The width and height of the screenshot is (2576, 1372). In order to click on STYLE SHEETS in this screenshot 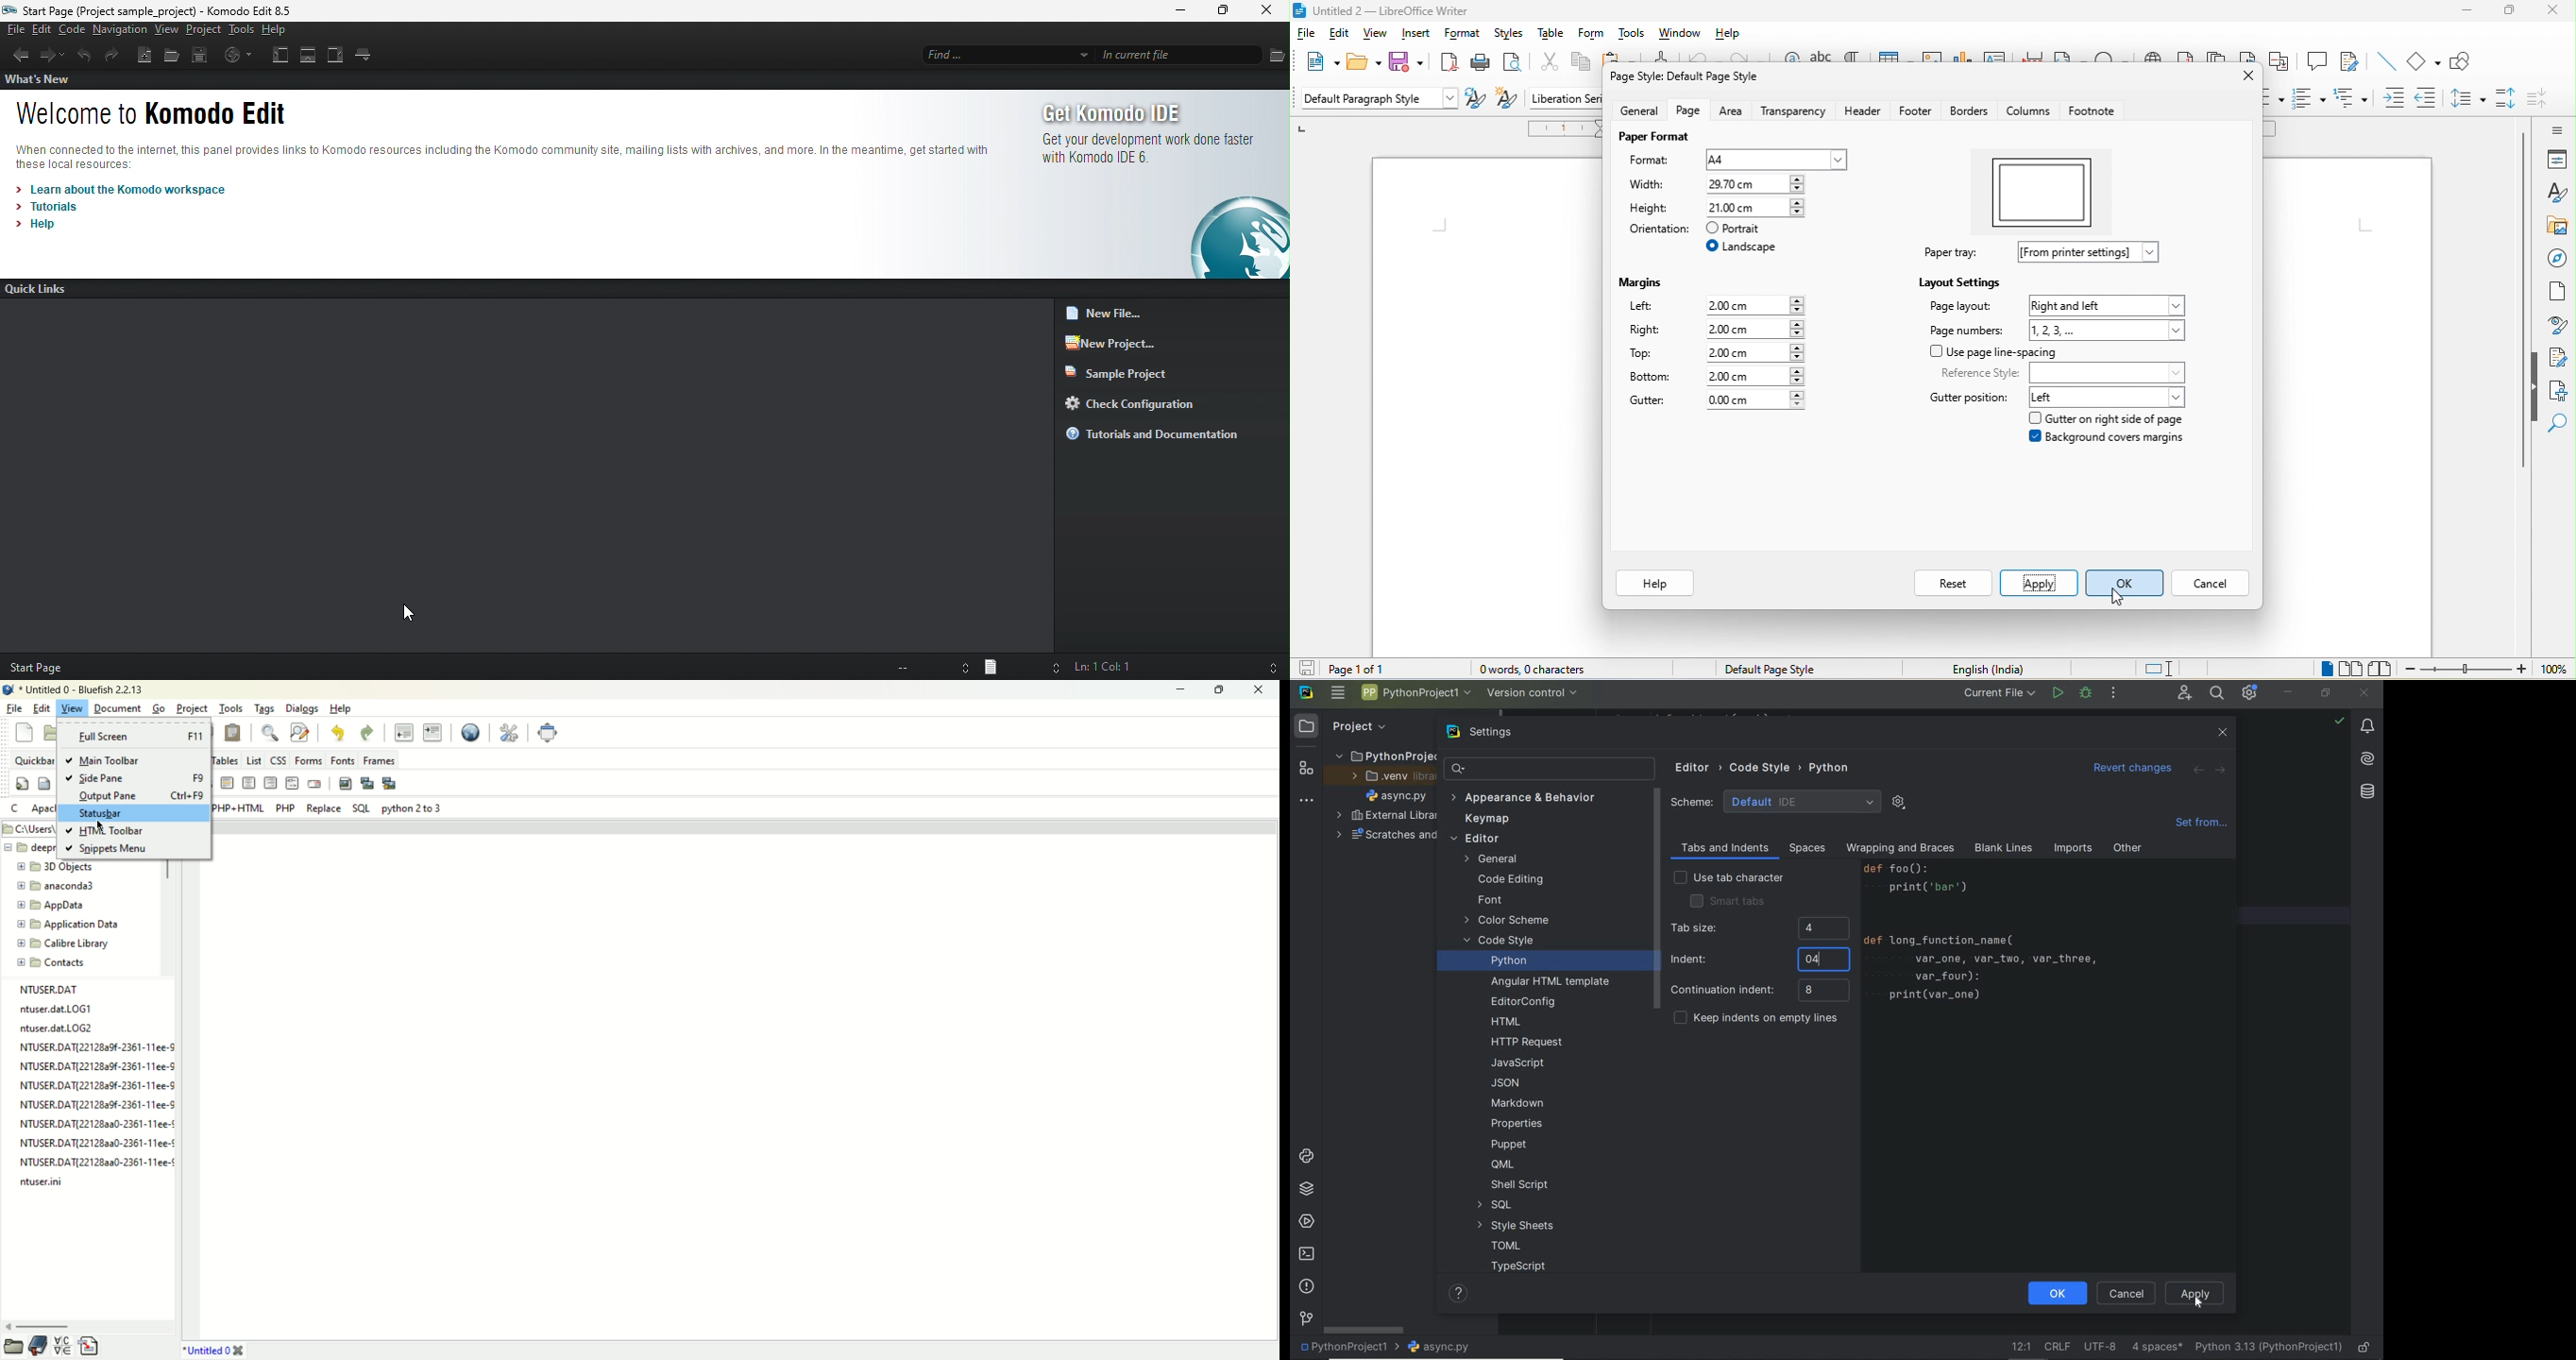, I will do `click(1516, 1225)`.